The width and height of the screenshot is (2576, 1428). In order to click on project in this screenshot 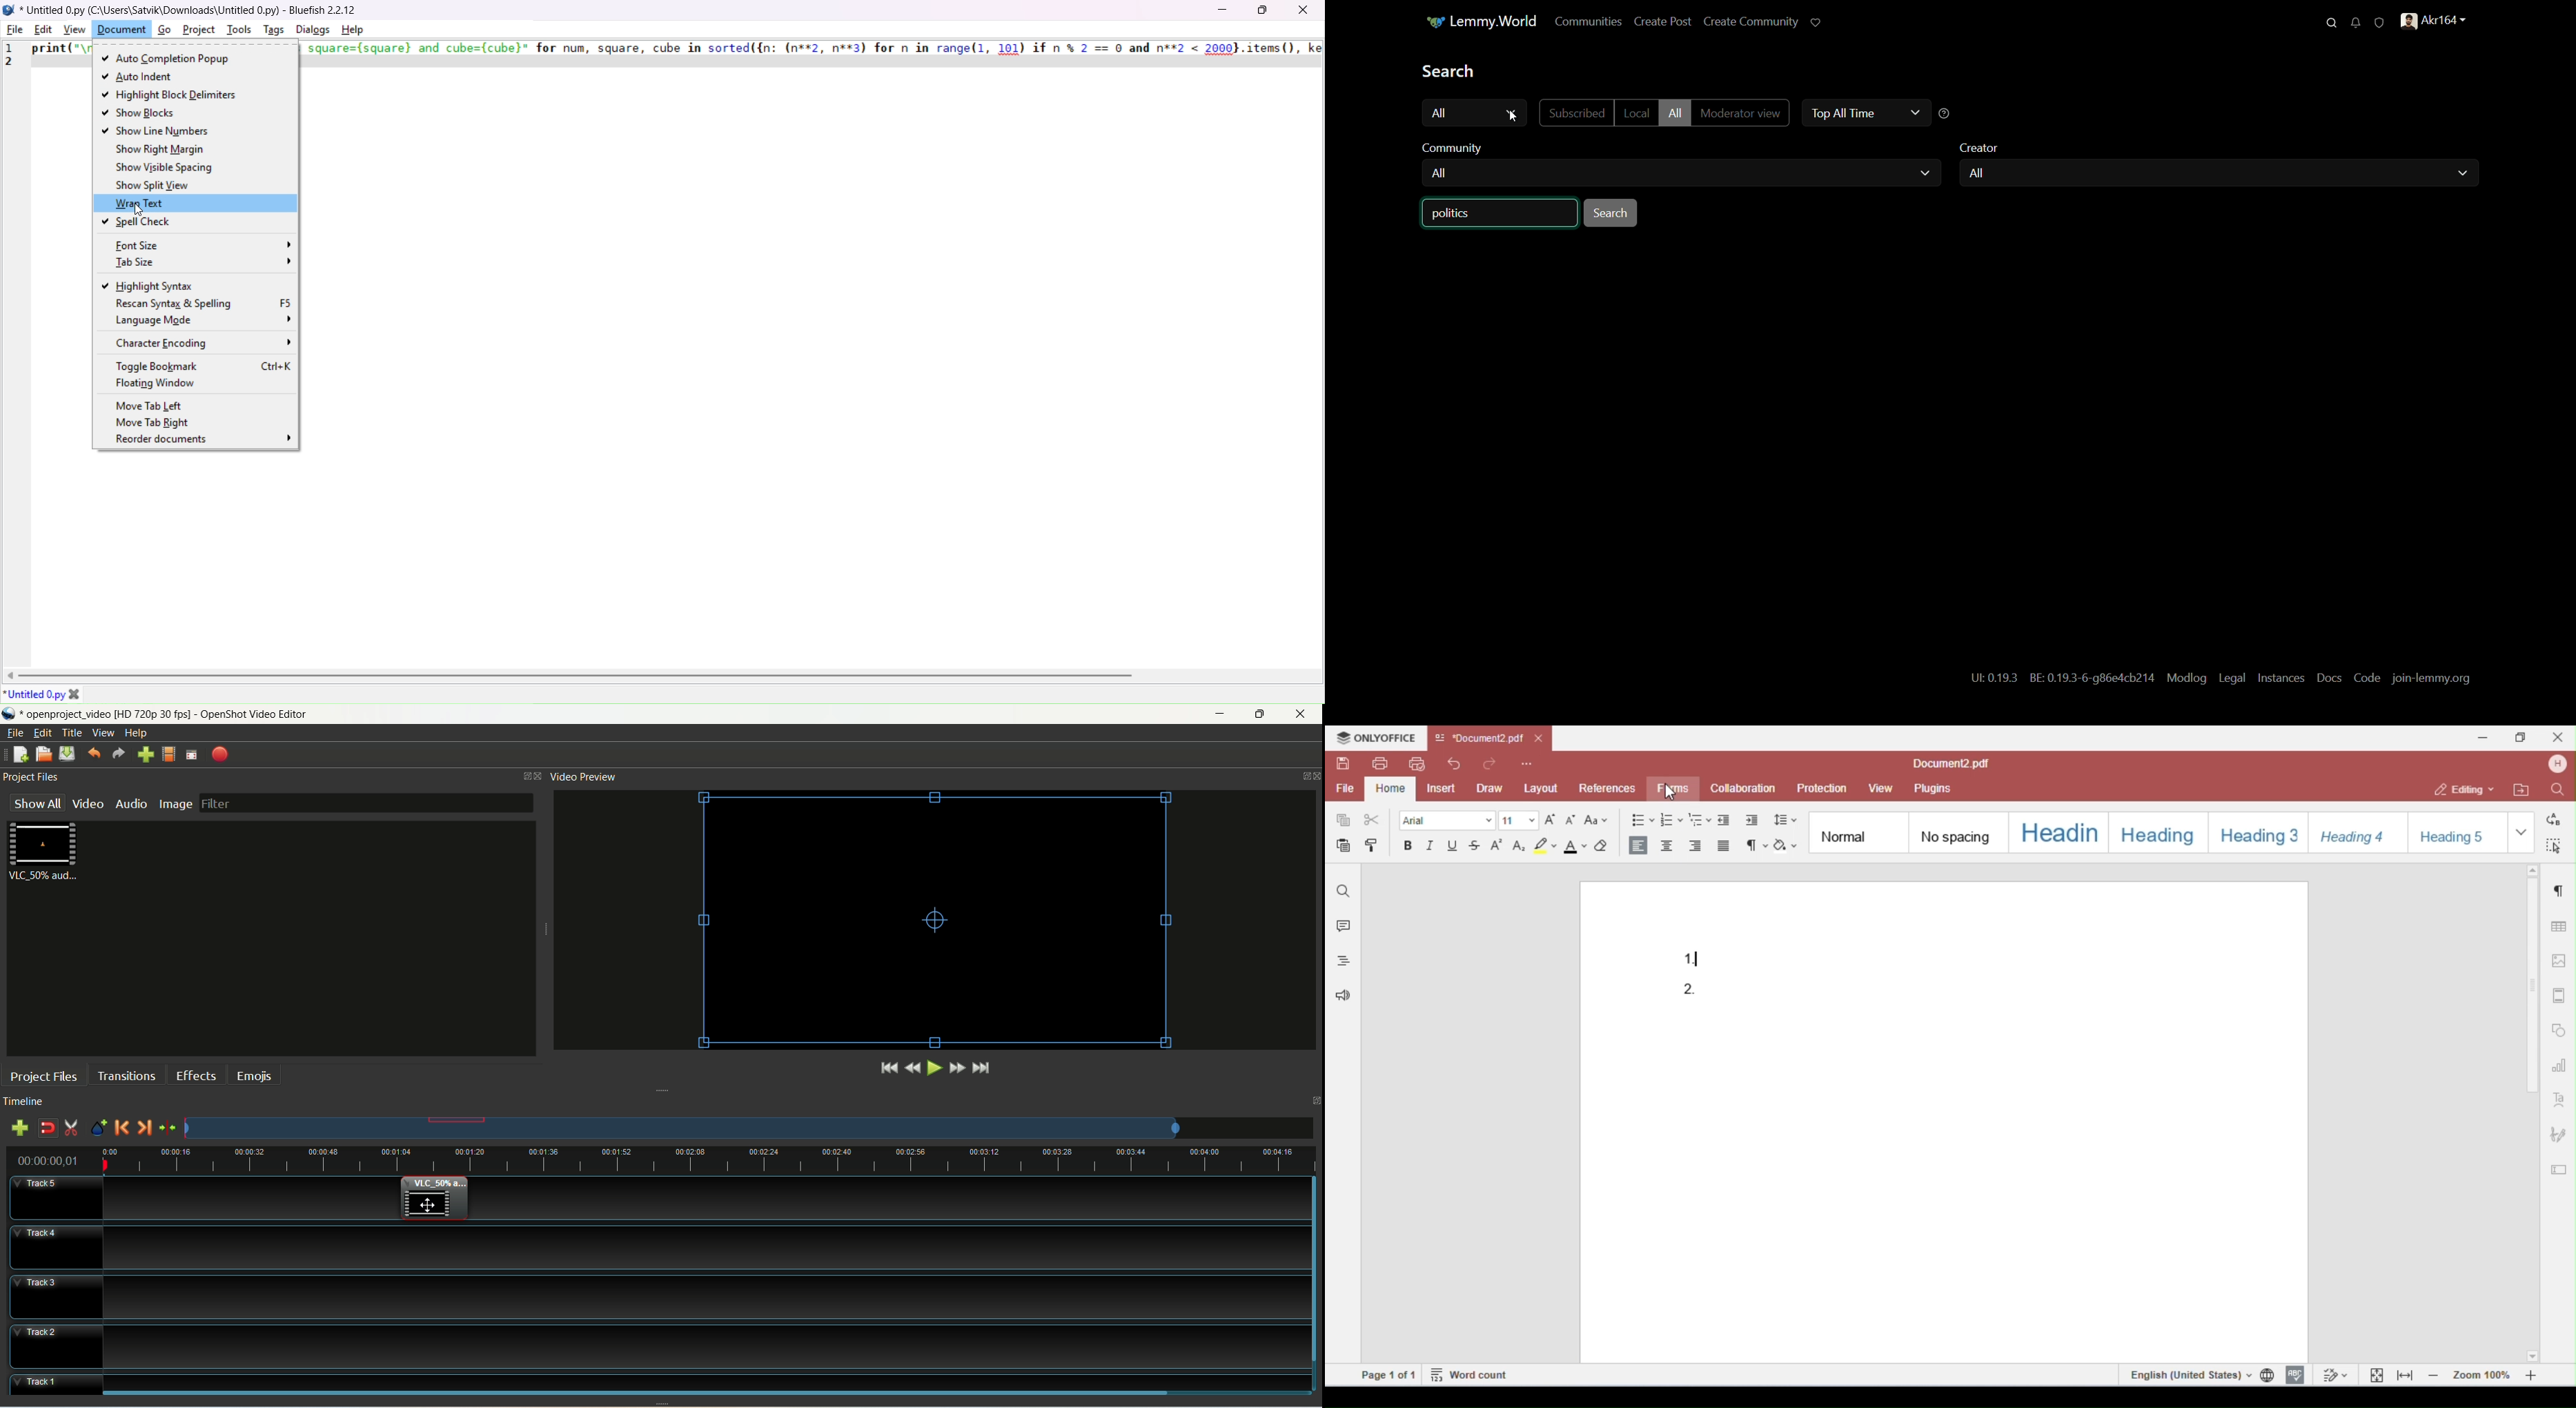, I will do `click(200, 29)`.